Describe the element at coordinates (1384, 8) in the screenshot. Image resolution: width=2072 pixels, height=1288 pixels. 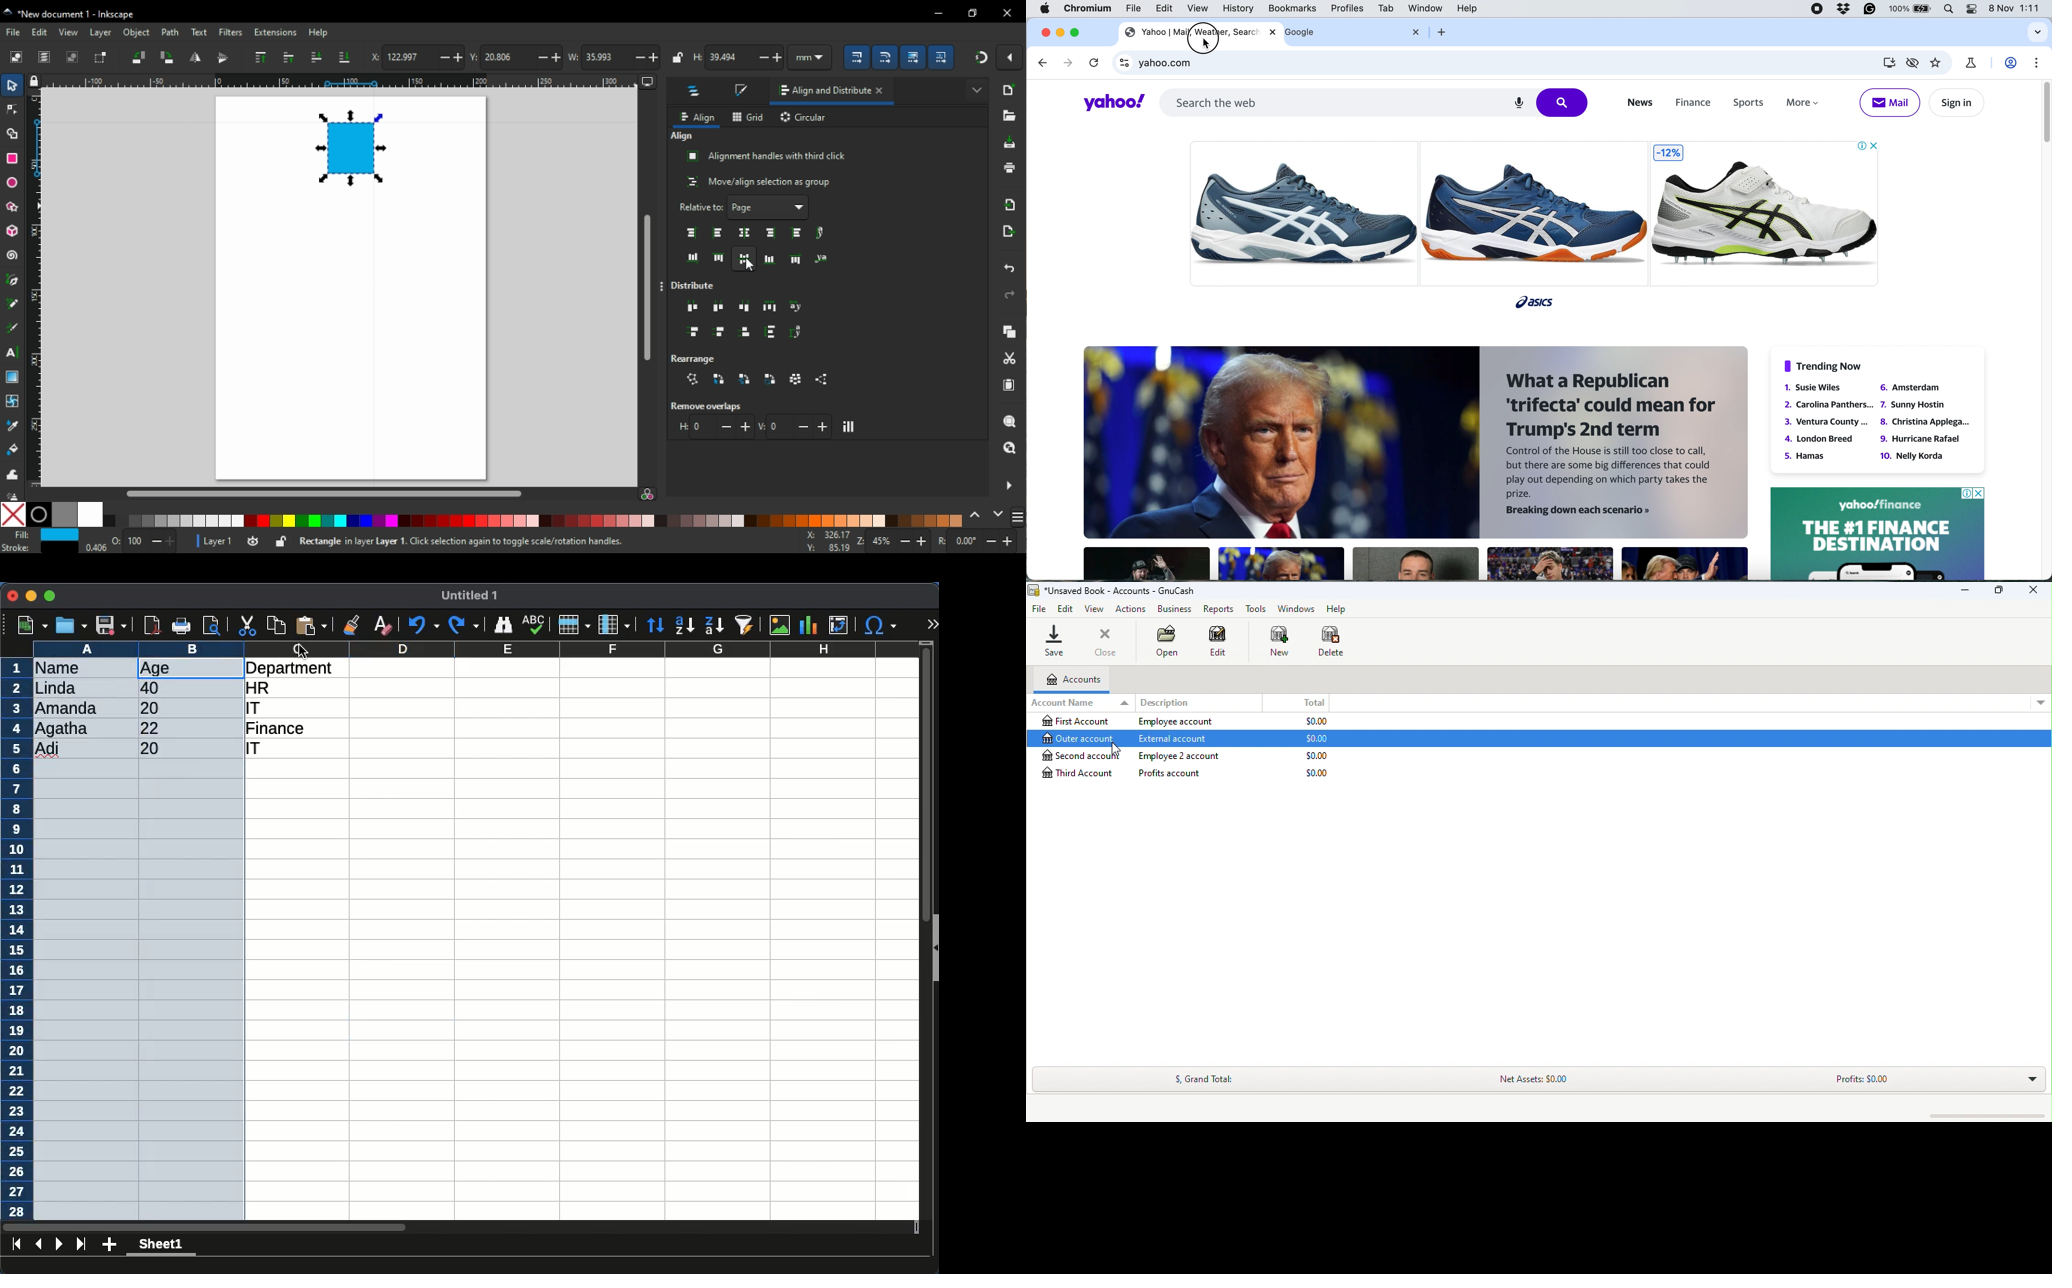
I see `tab` at that location.